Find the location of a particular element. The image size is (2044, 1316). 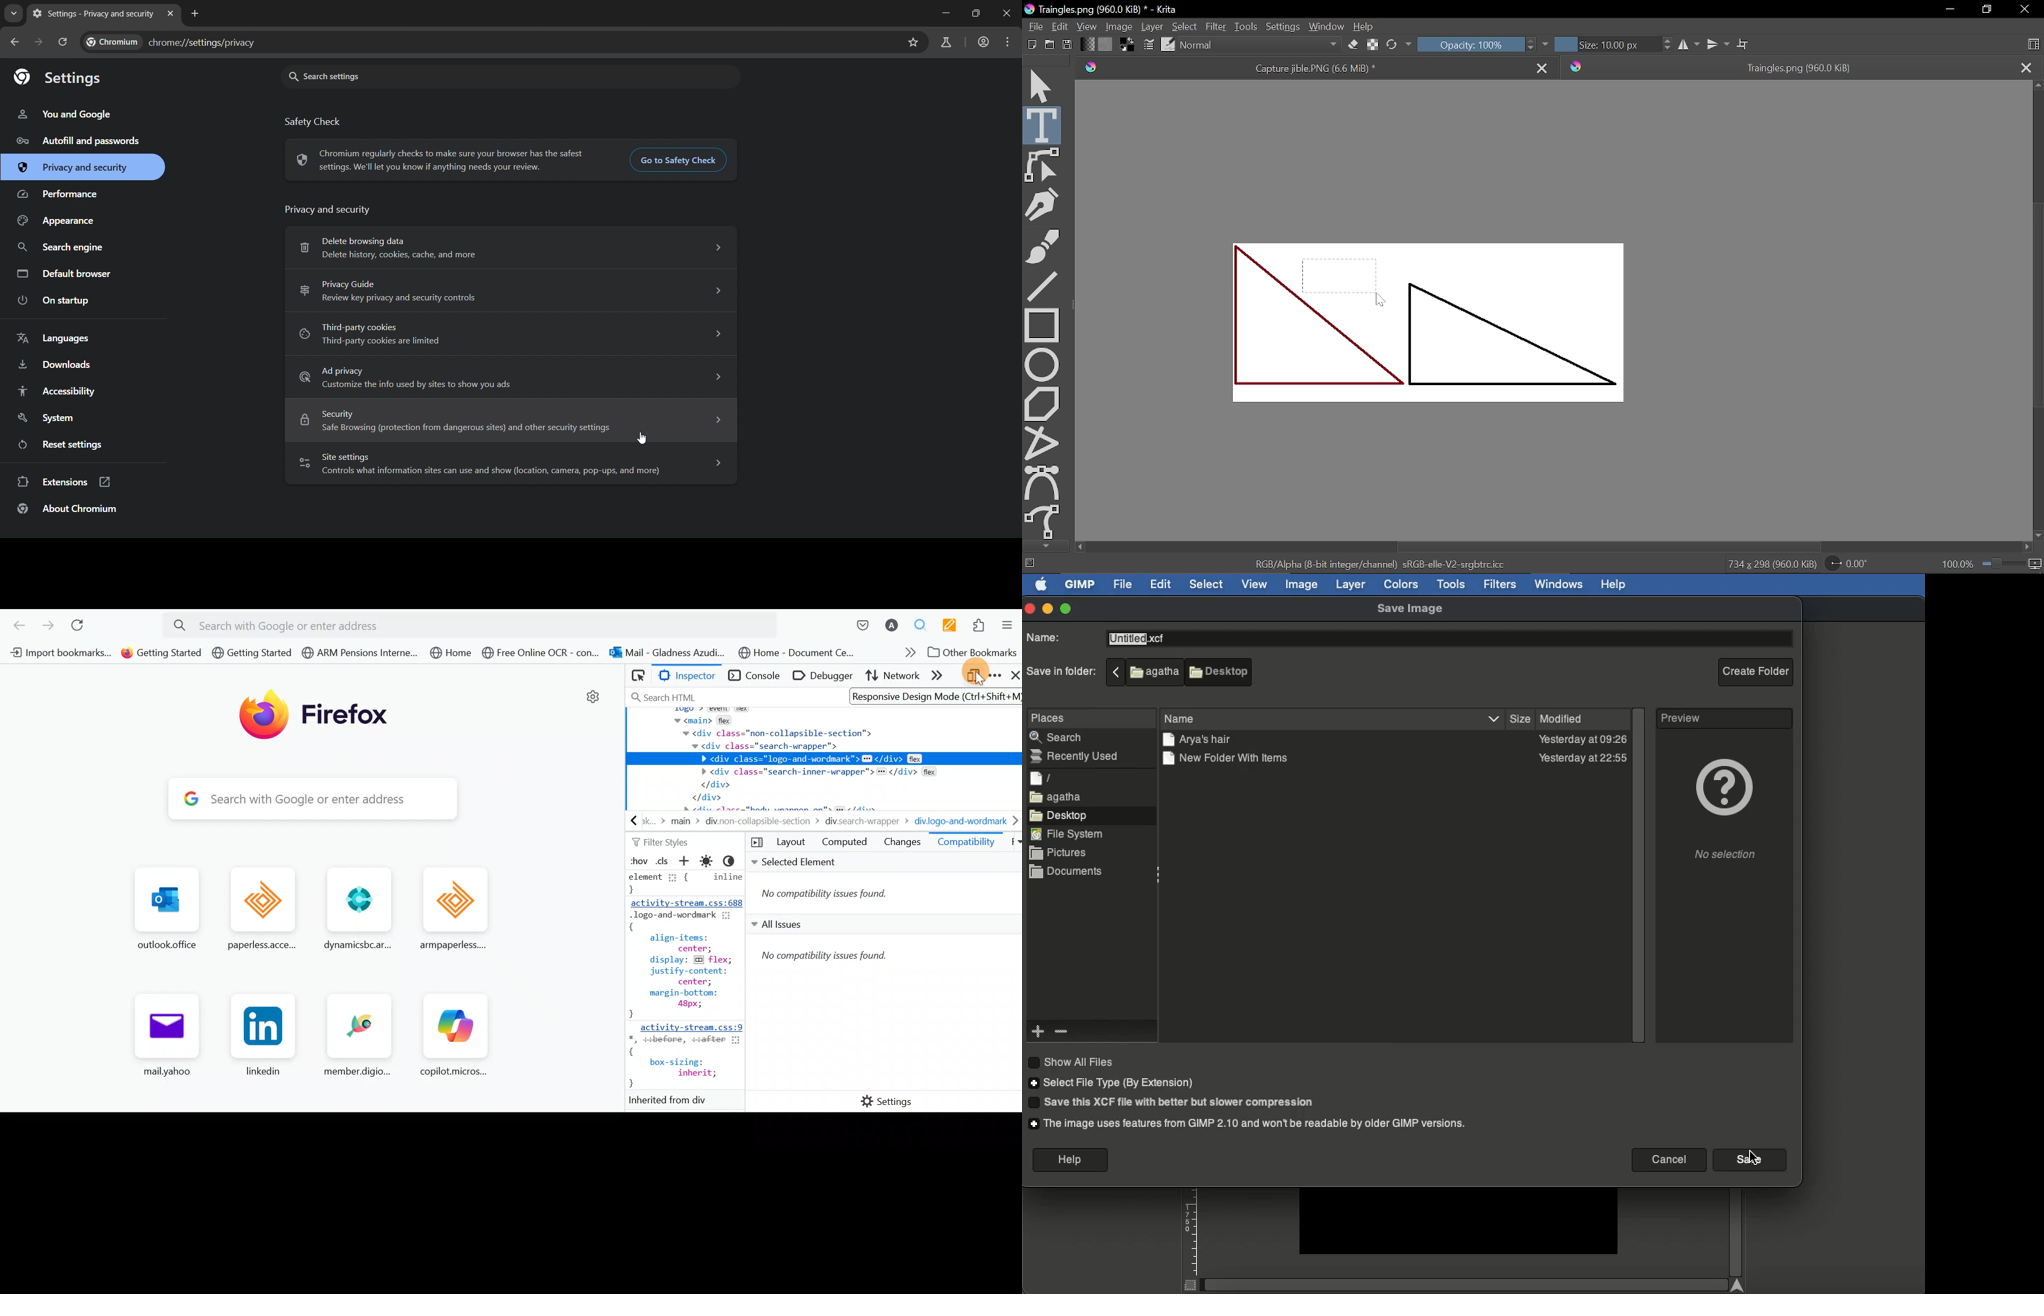

Minimize is located at coordinates (1948, 10).